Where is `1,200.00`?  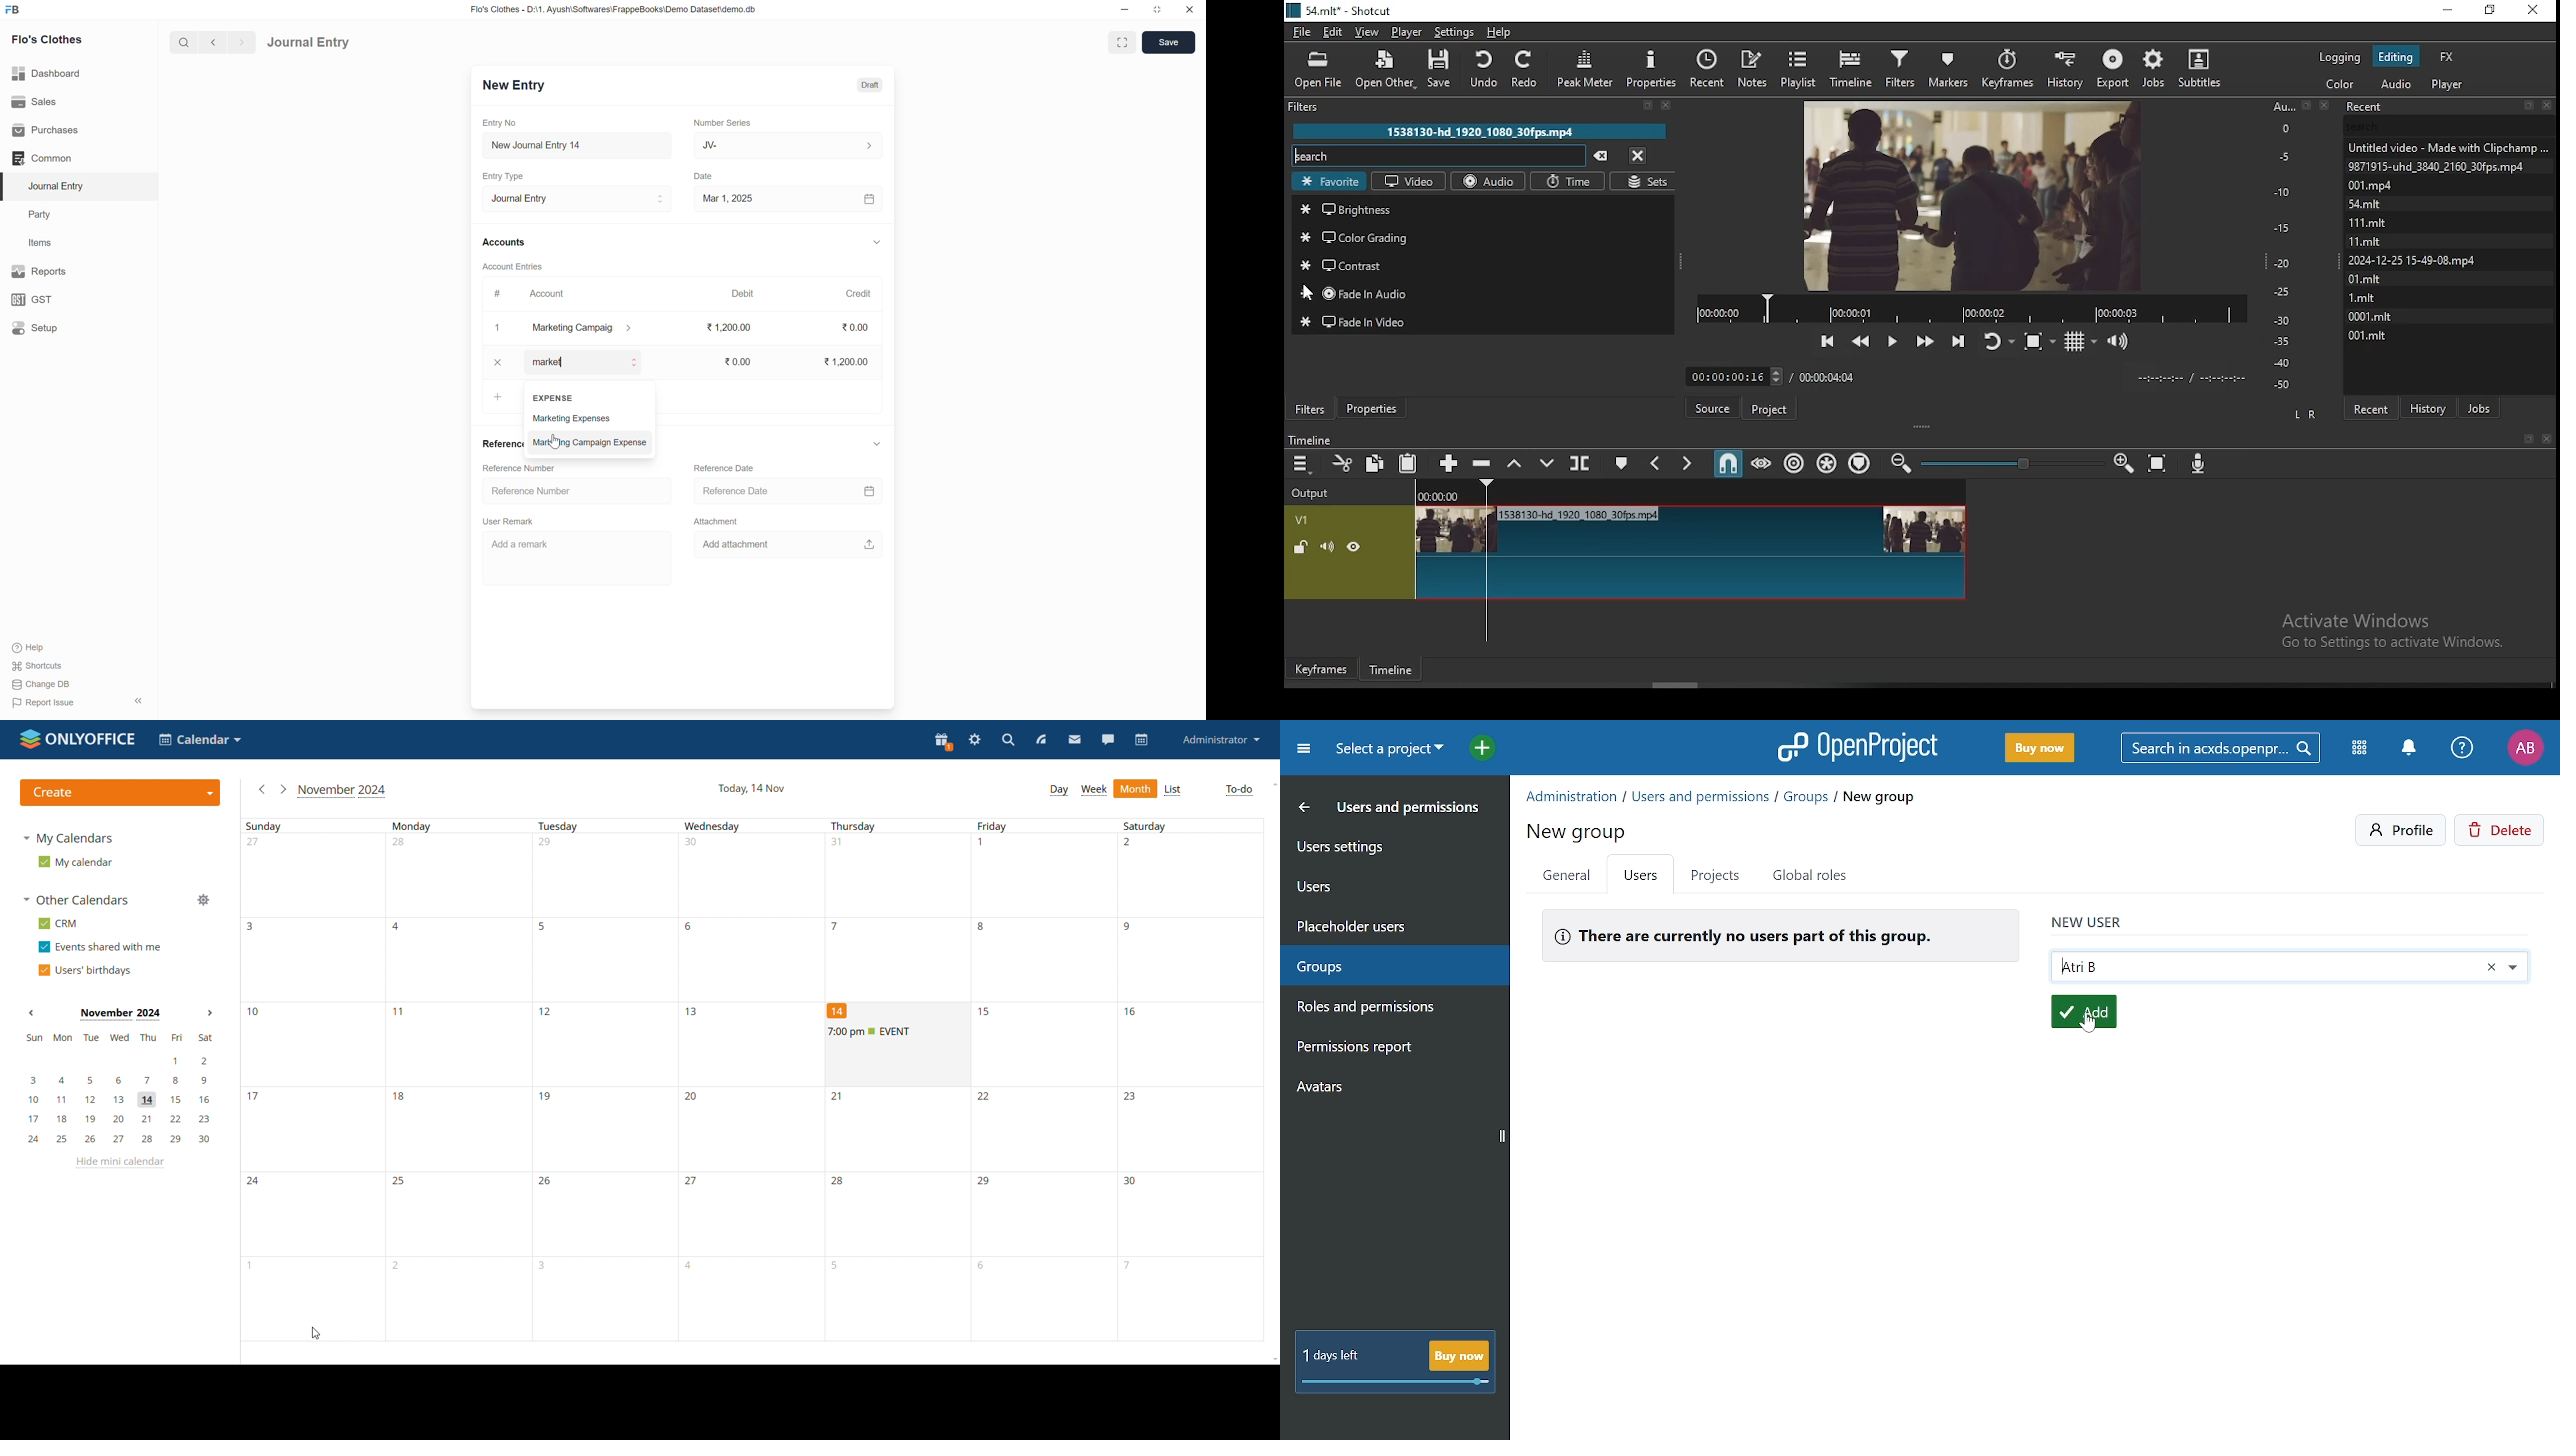 1,200.00 is located at coordinates (844, 361).